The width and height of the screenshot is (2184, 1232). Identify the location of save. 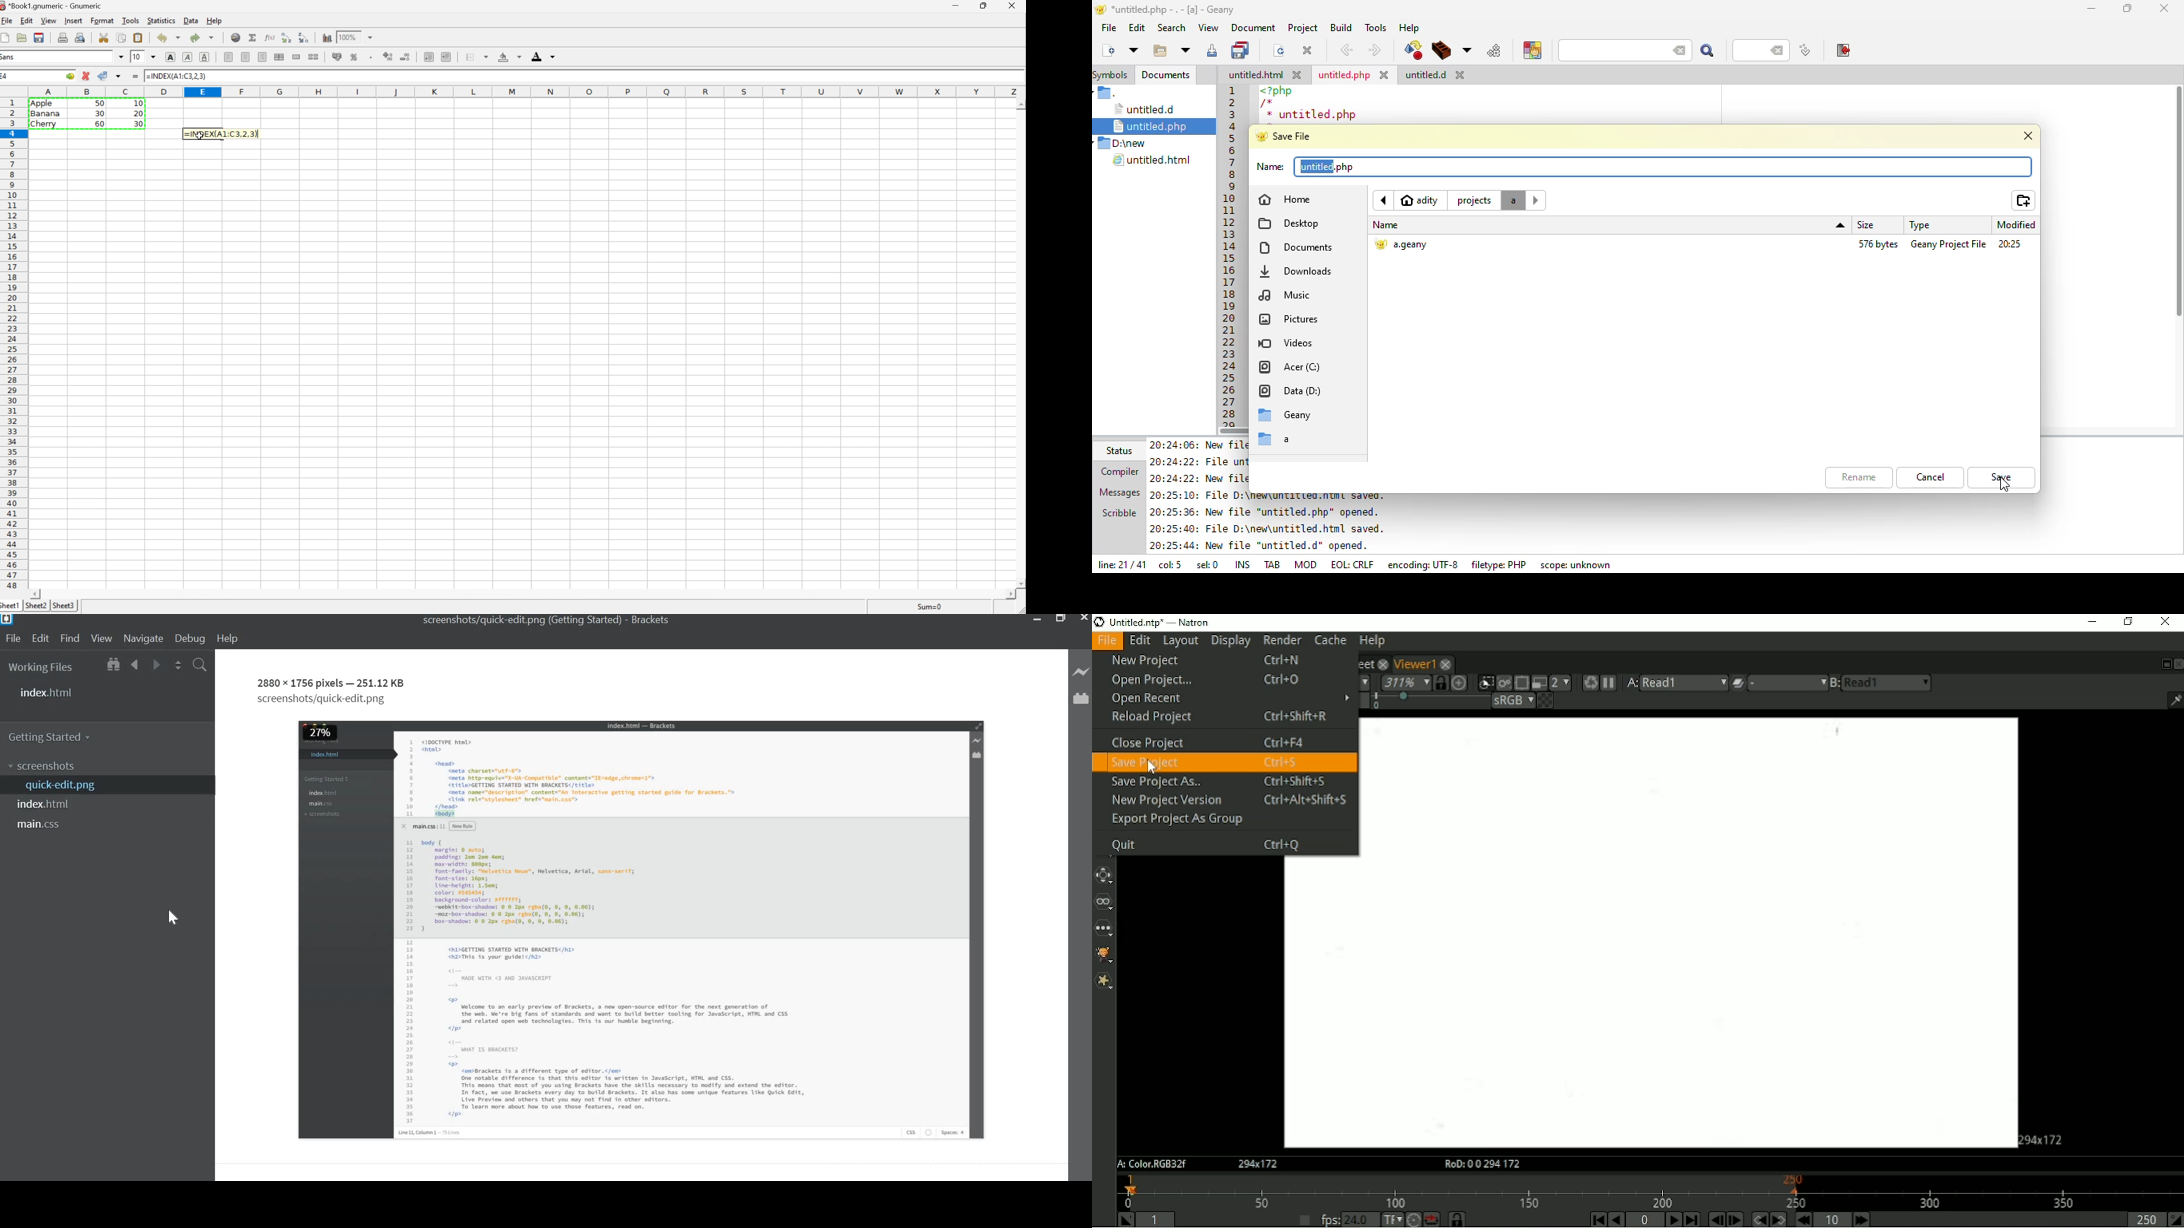
(22, 36).